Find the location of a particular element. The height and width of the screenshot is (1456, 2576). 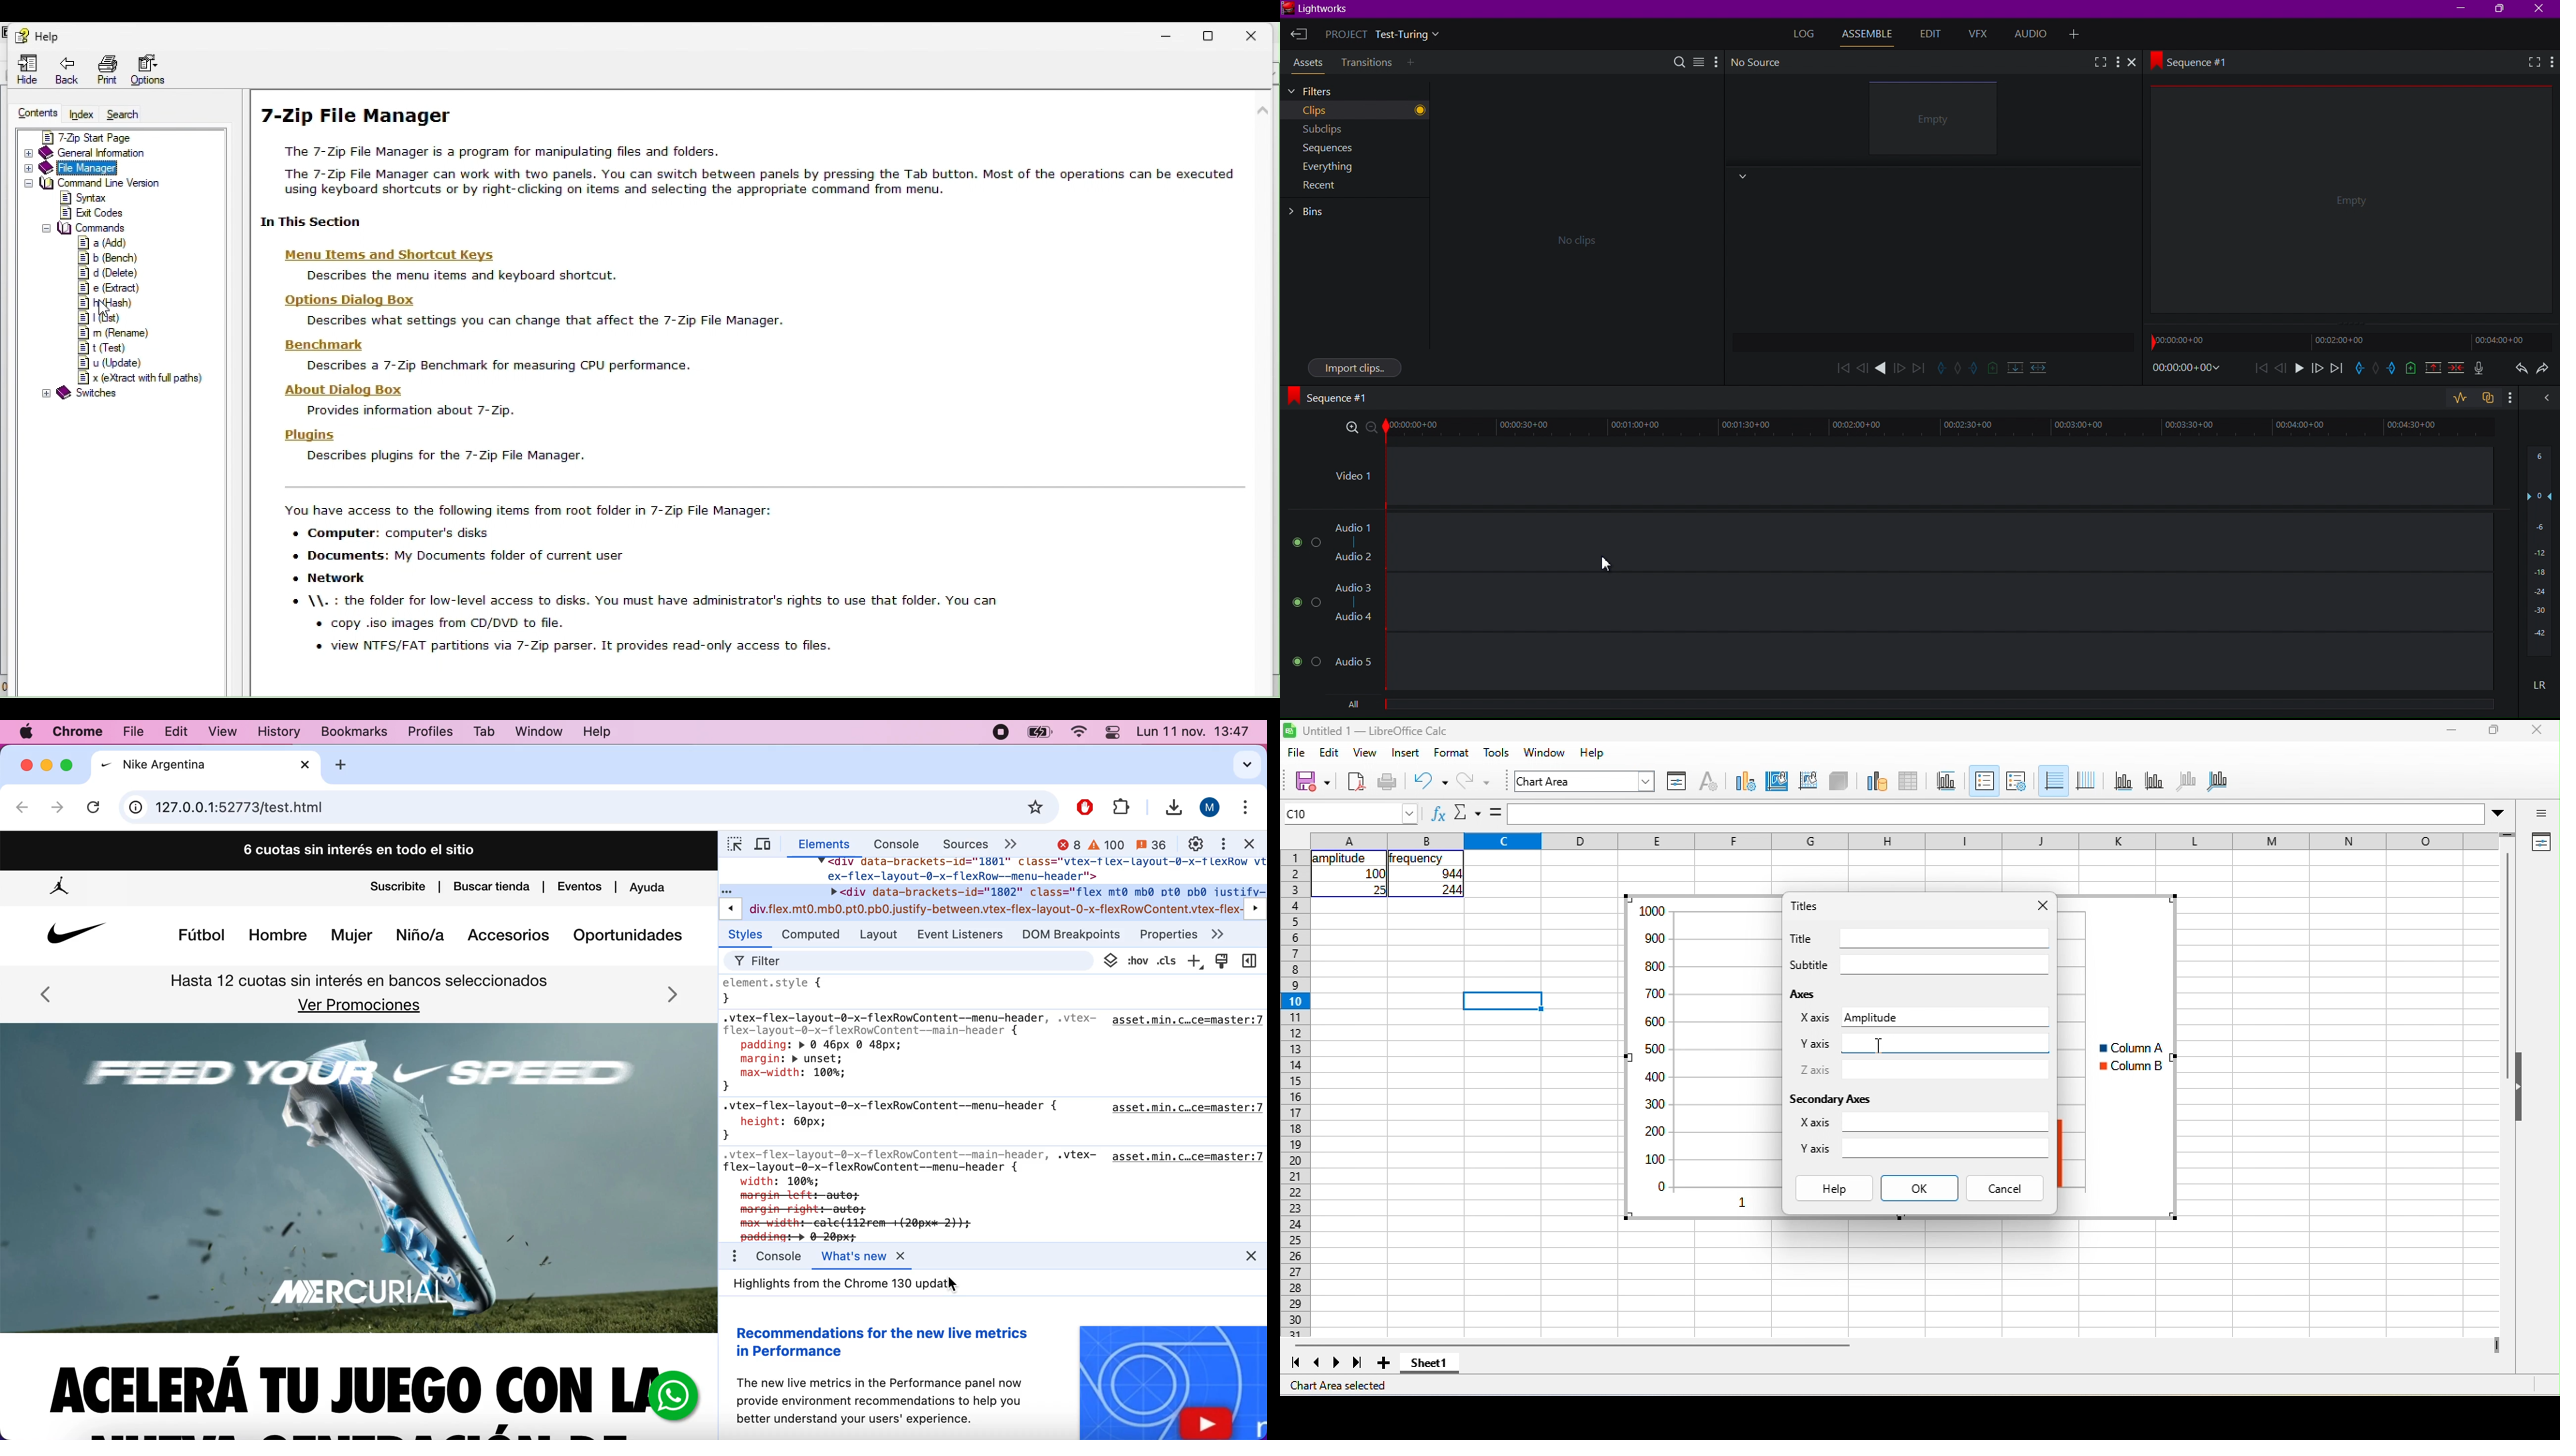

z axis is located at coordinates (2187, 782).